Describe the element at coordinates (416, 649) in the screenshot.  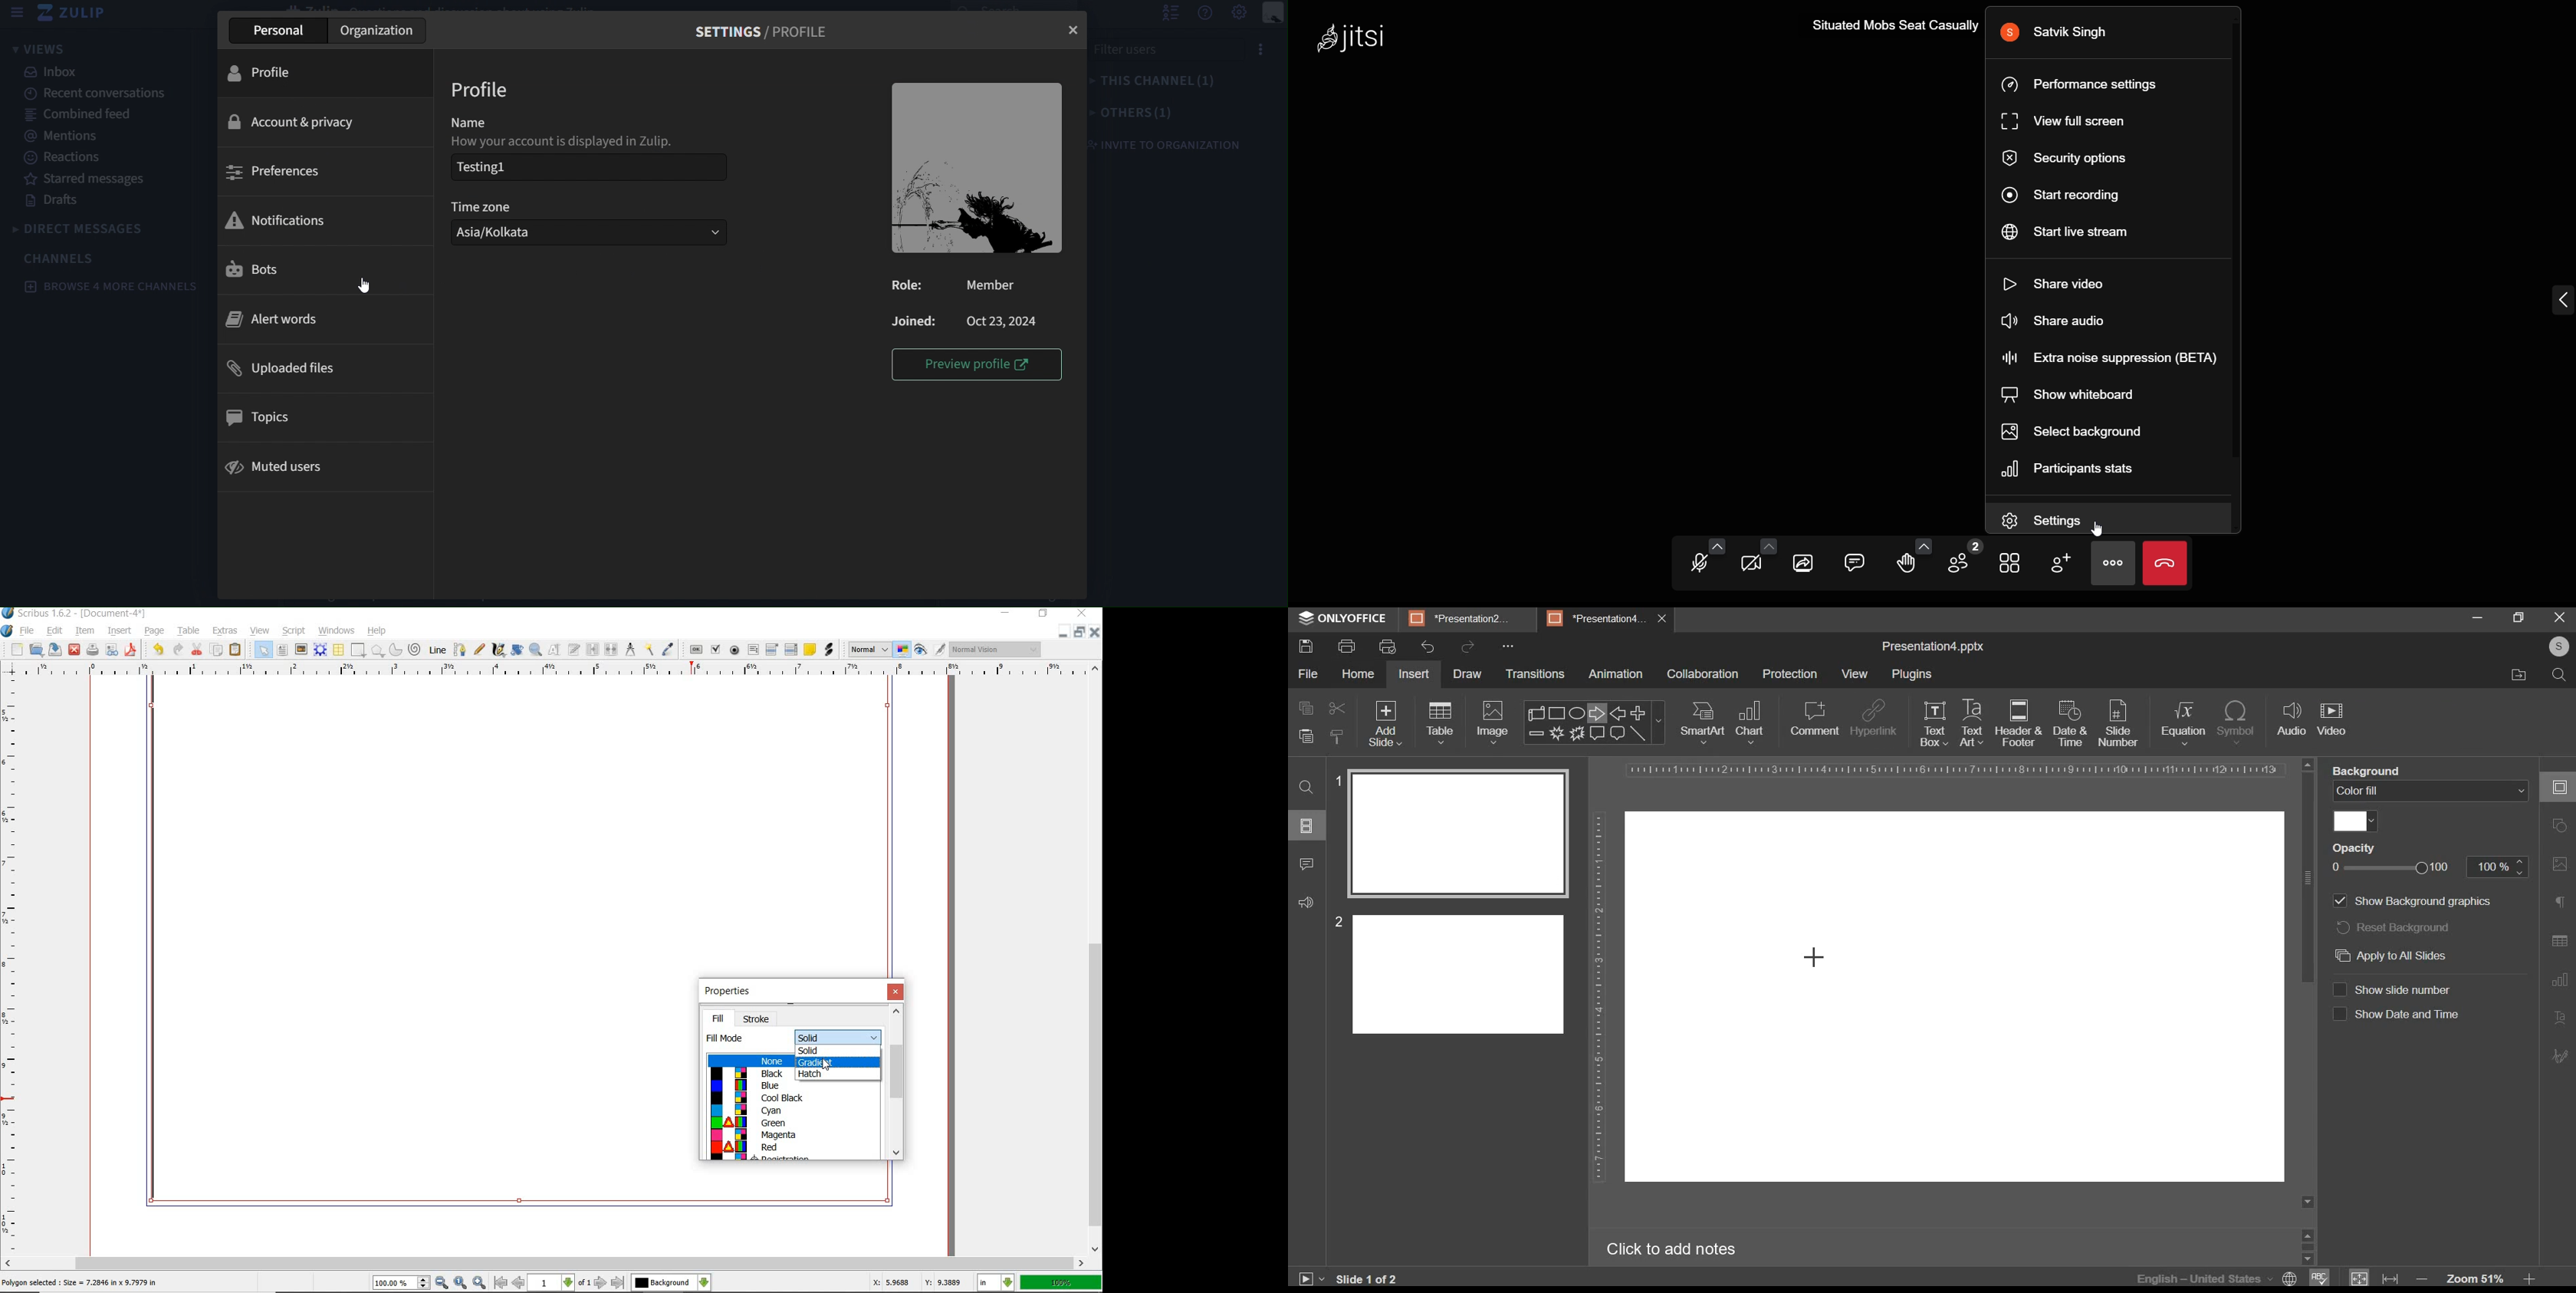
I see `spiral` at that location.